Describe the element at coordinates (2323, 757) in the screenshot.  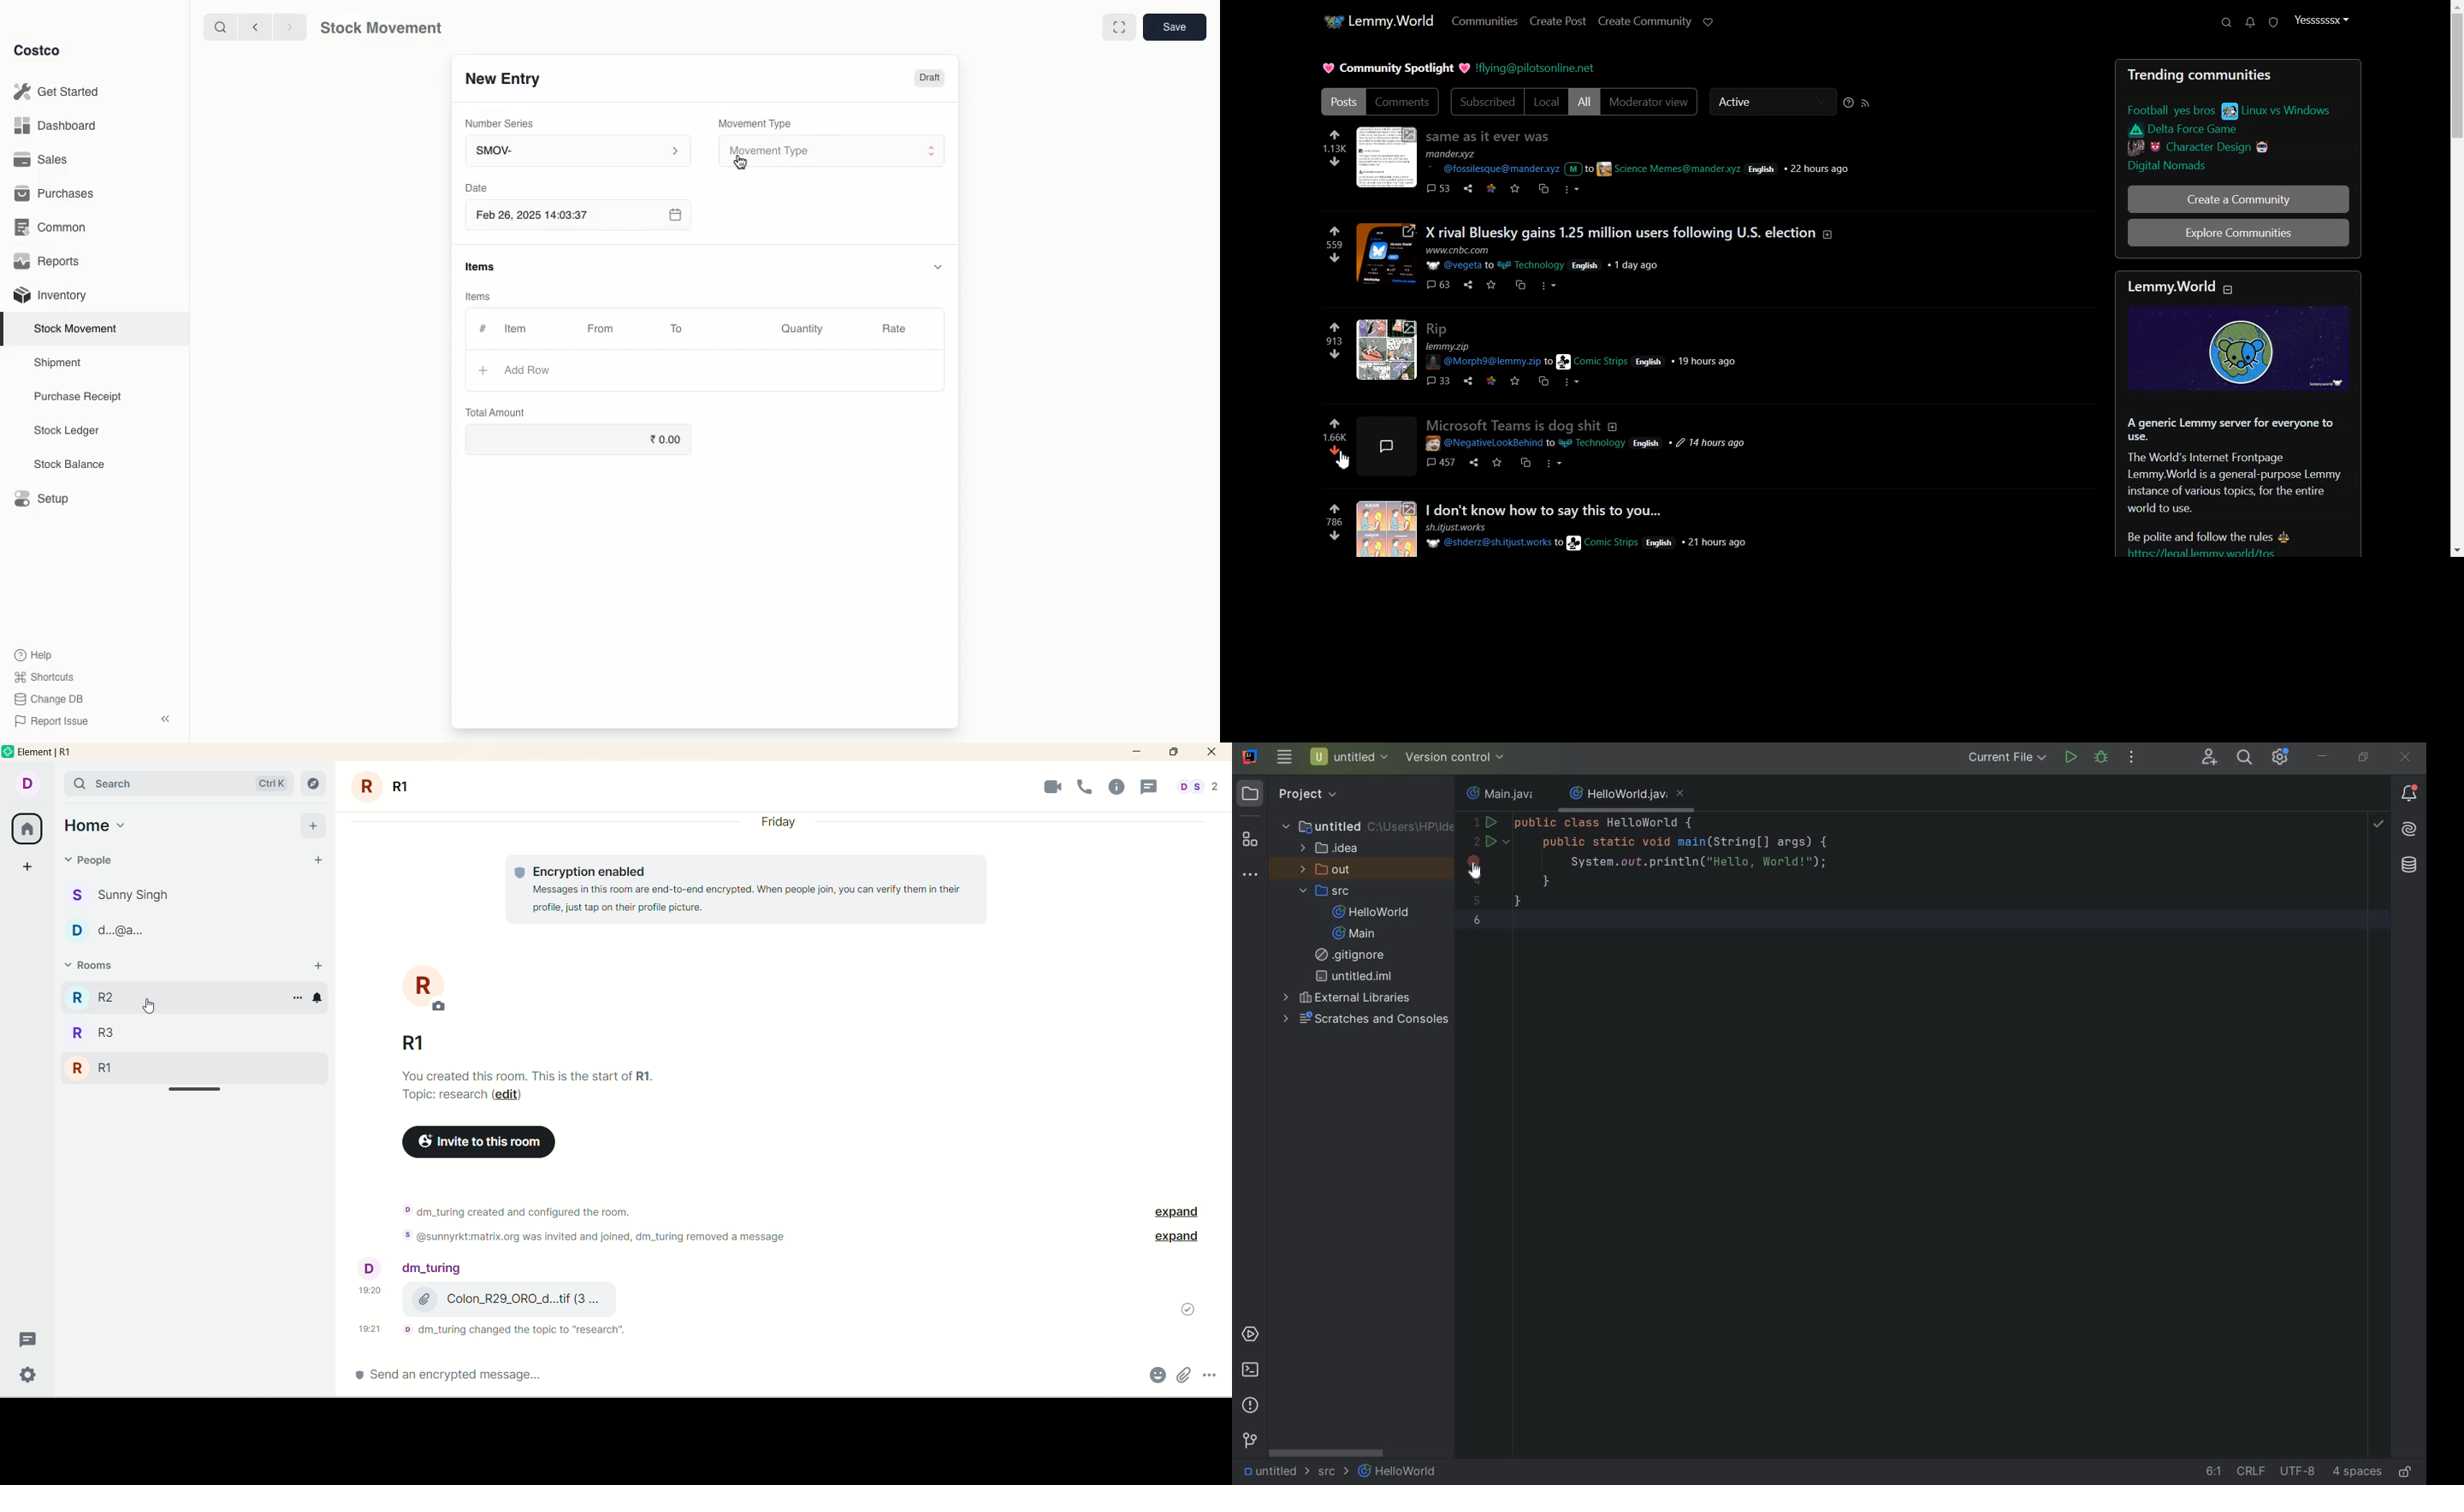
I see `minimize` at that location.